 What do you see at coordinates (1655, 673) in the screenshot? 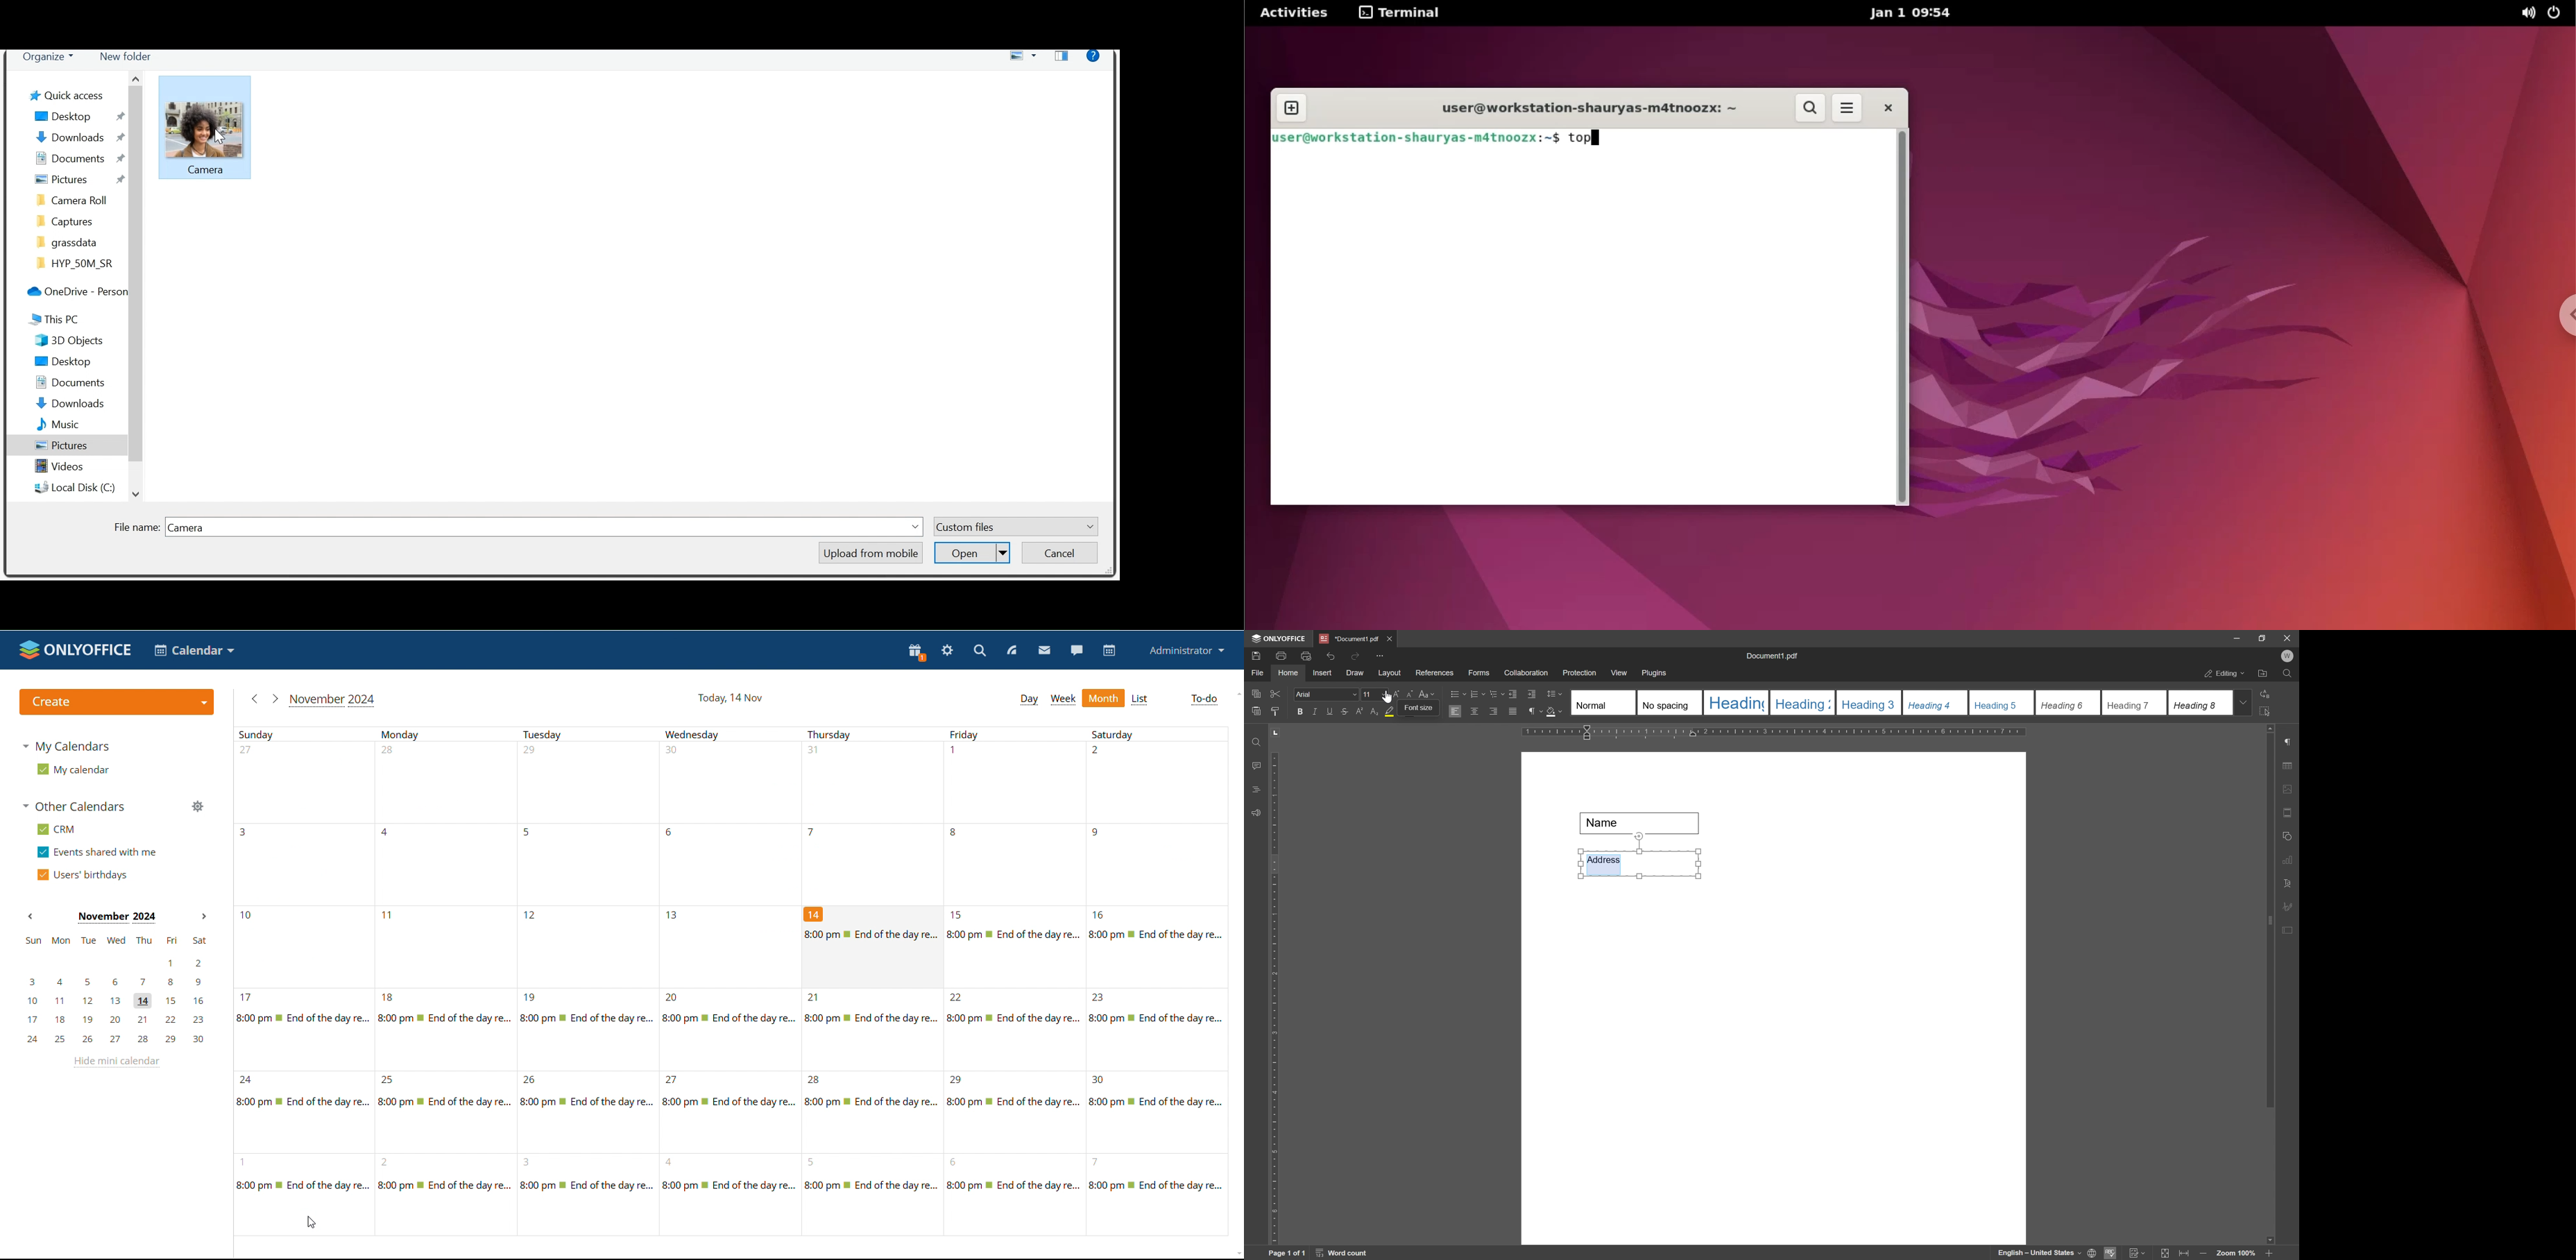
I see `plugins` at bounding box center [1655, 673].